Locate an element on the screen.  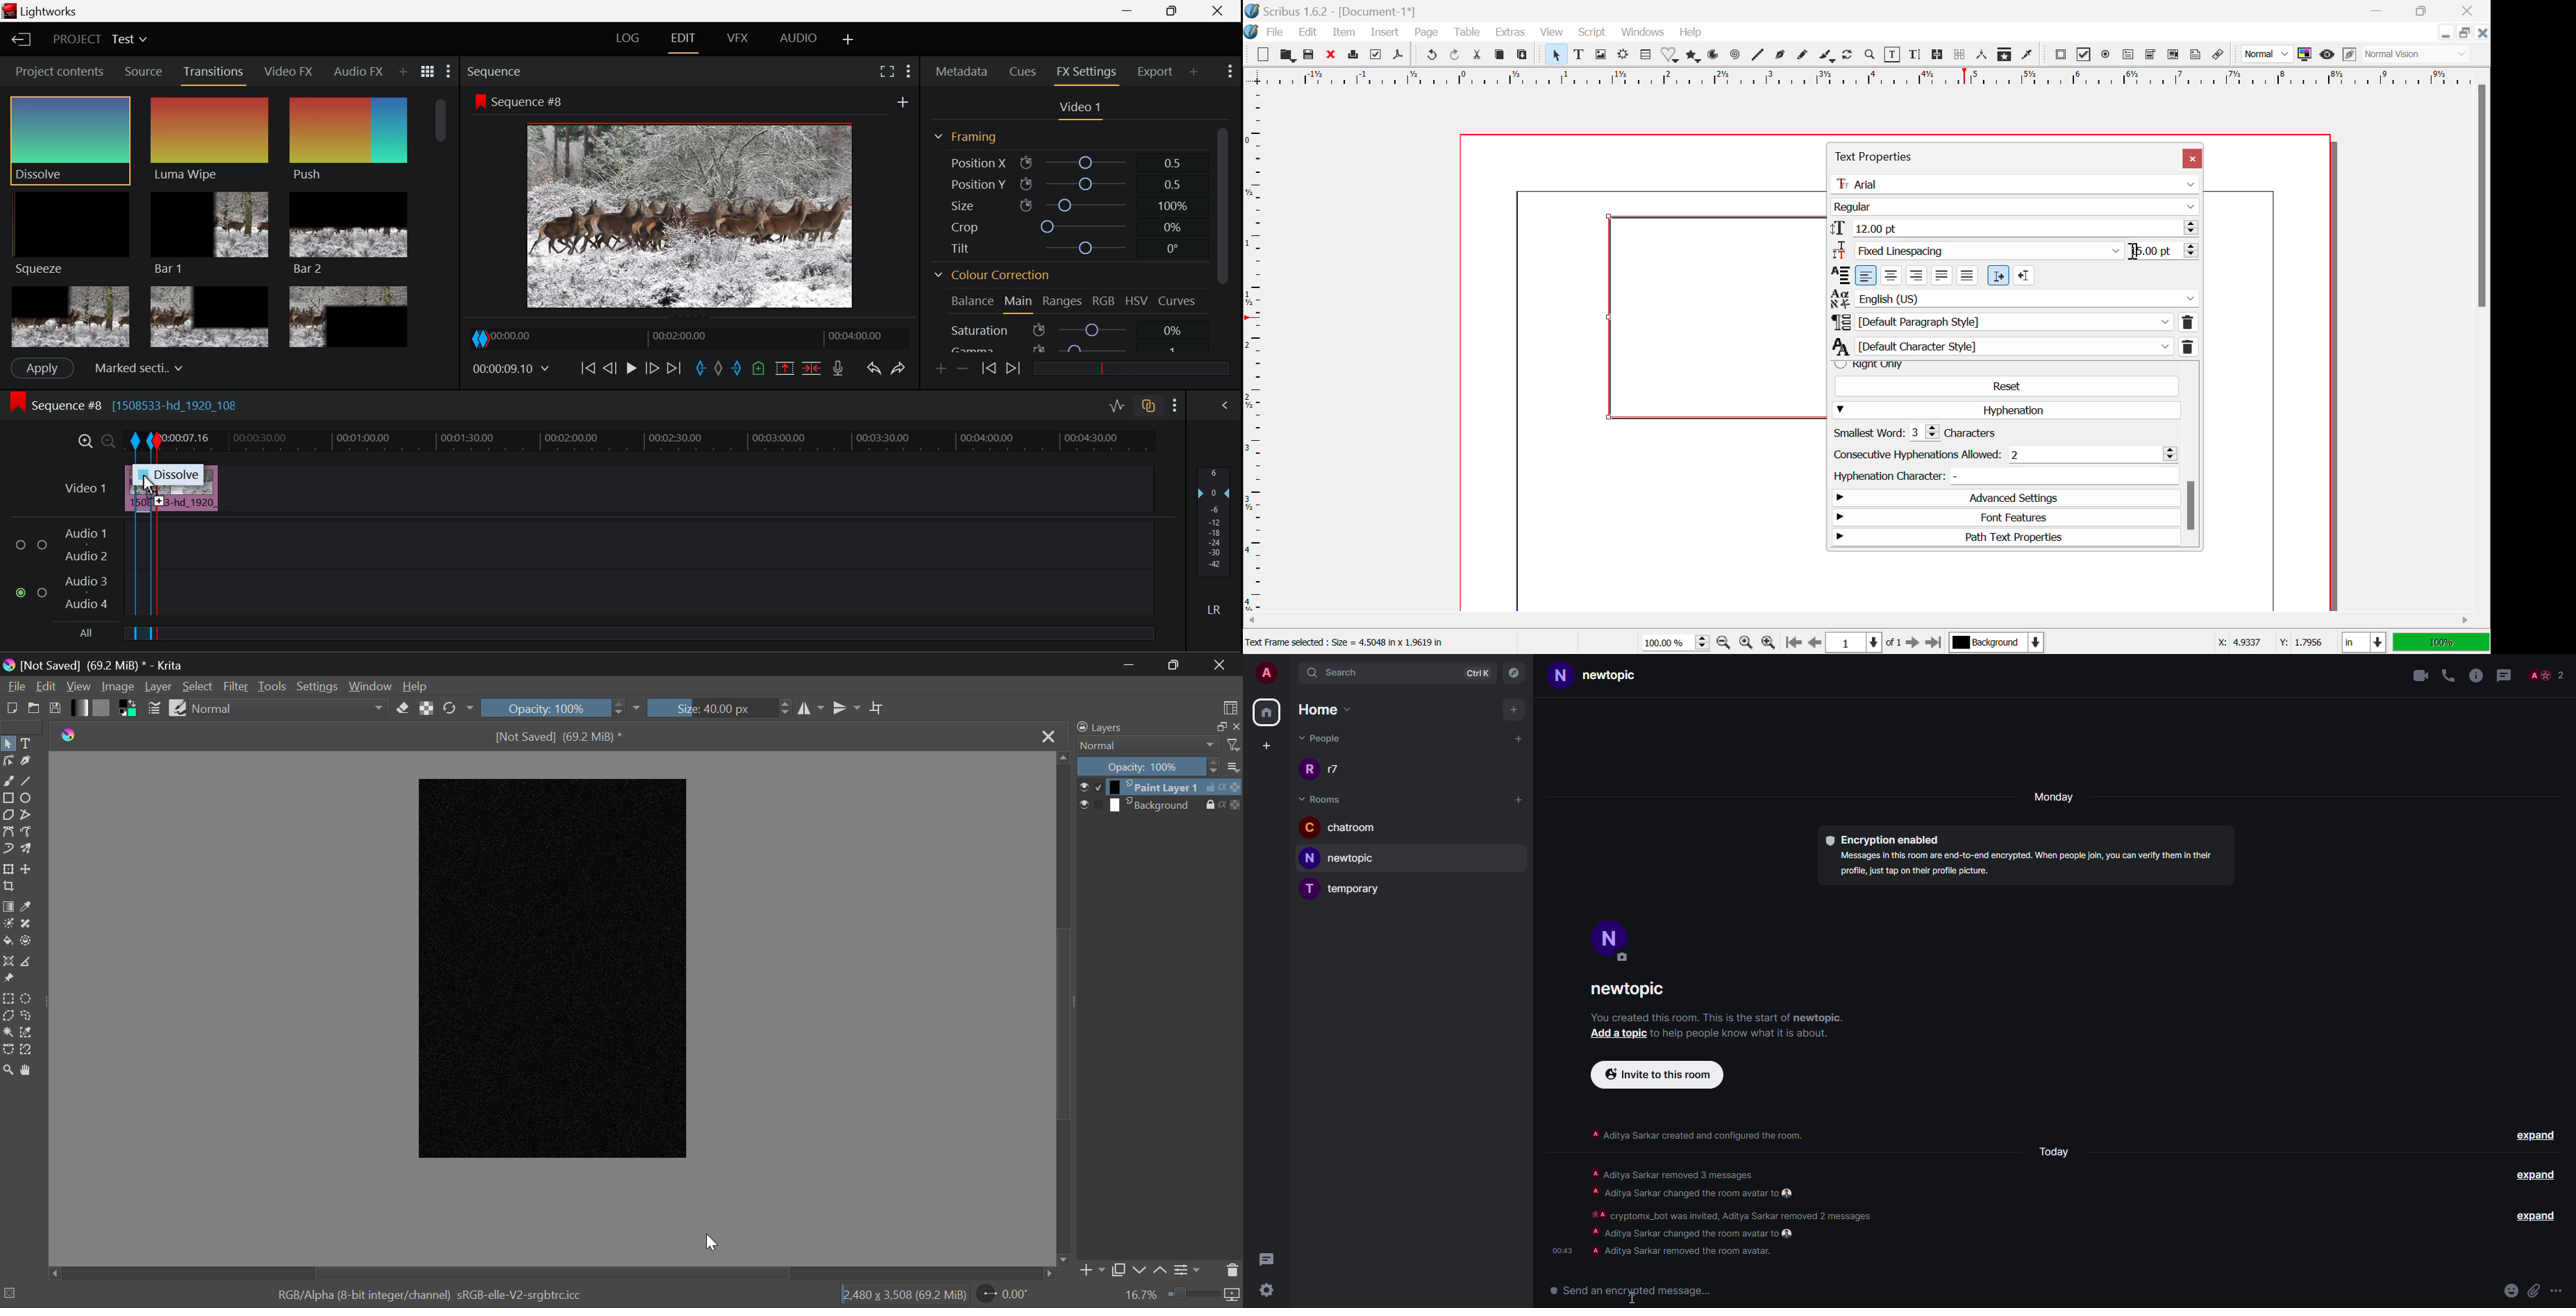
Horizontal Scroll Bar is located at coordinates (1850, 620).